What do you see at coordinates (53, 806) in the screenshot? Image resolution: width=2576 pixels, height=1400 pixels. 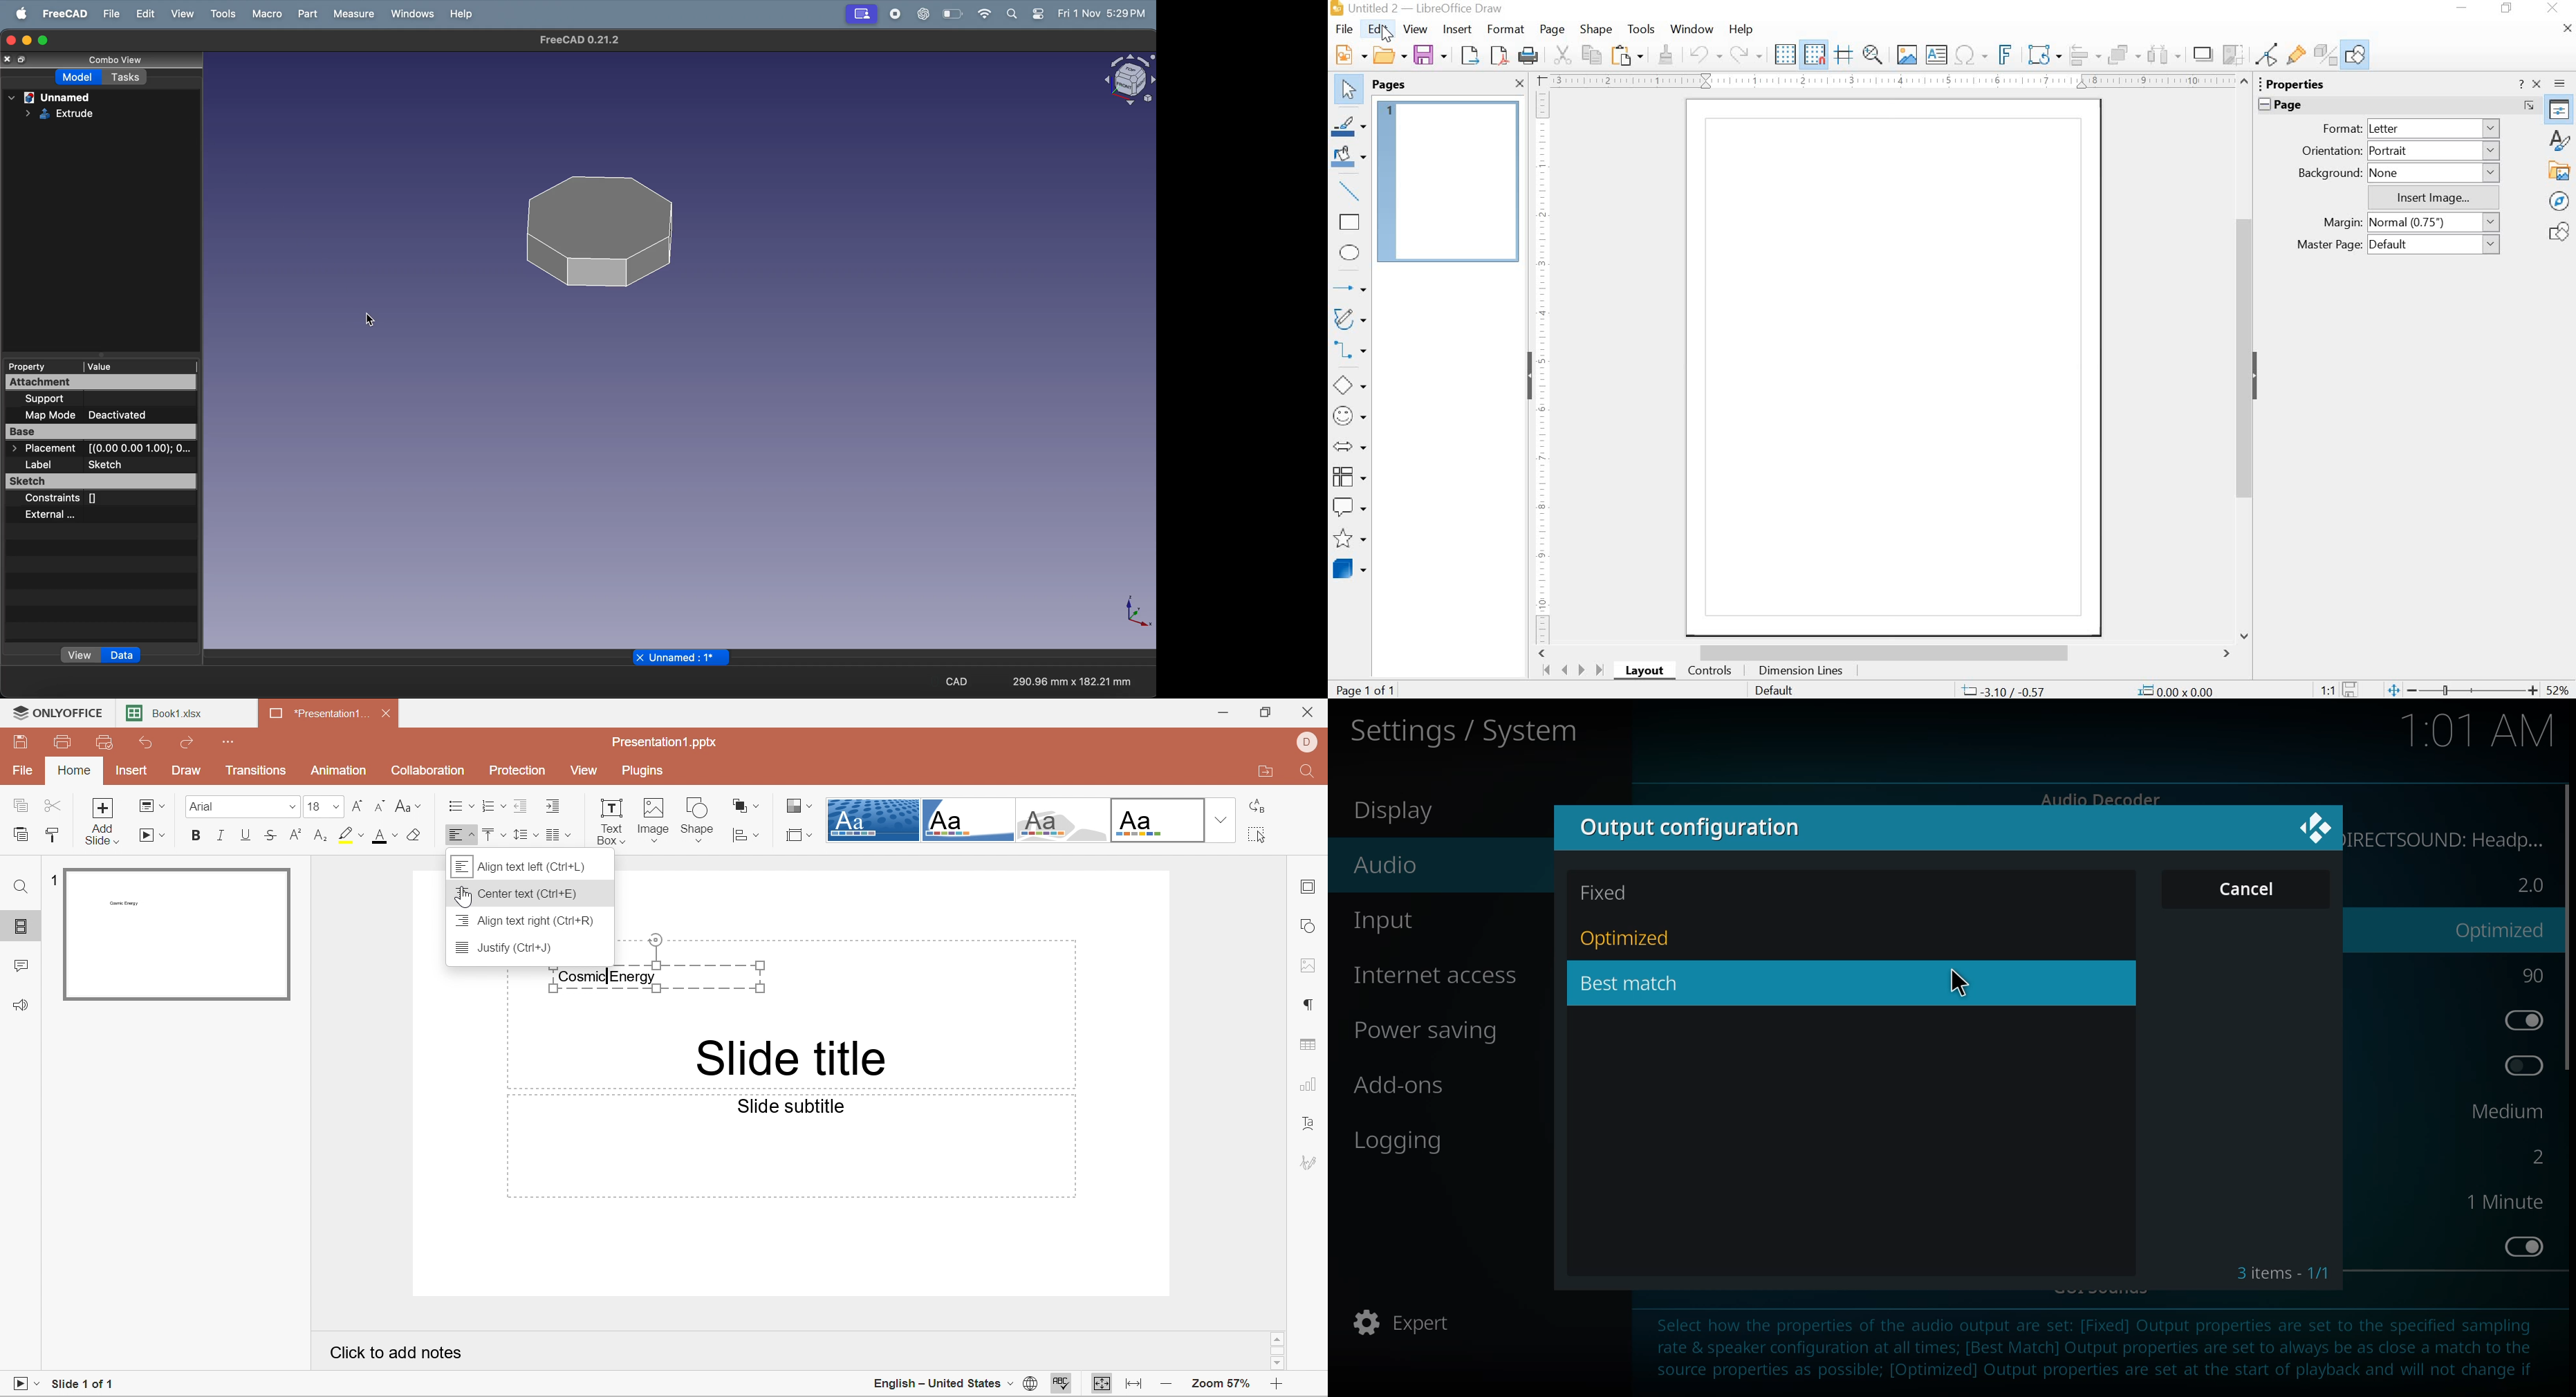 I see `Cut` at bounding box center [53, 806].